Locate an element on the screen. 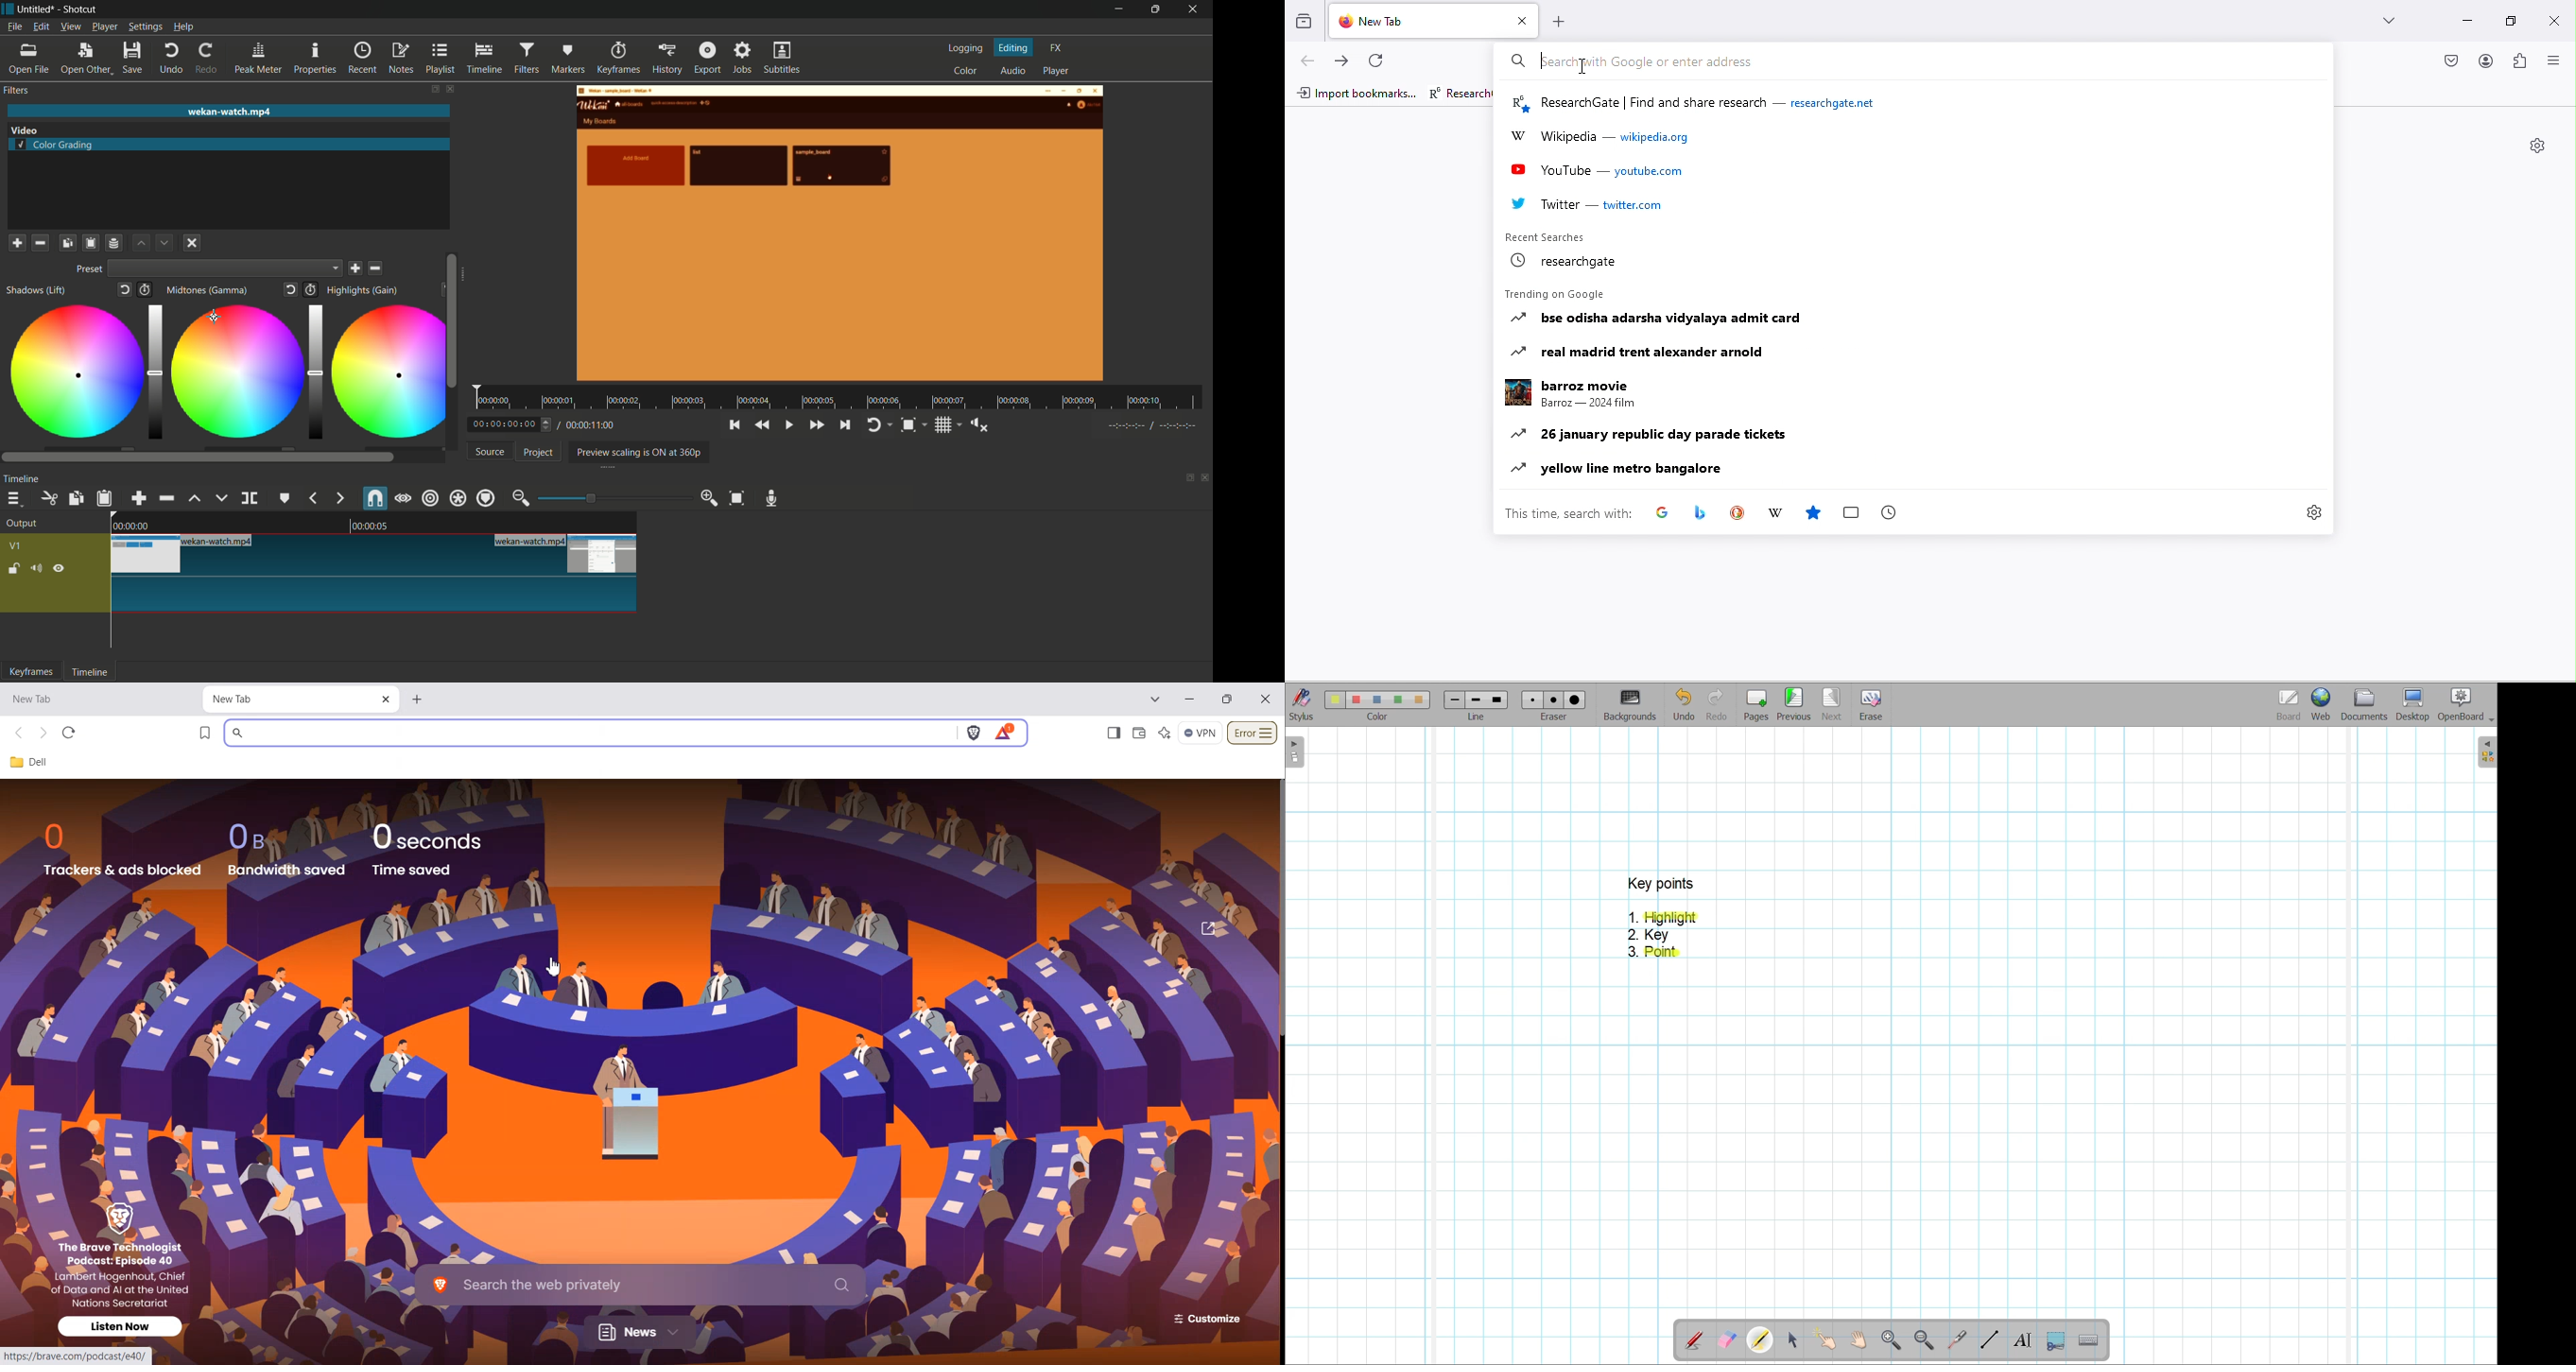  ripple delete is located at coordinates (165, 498).